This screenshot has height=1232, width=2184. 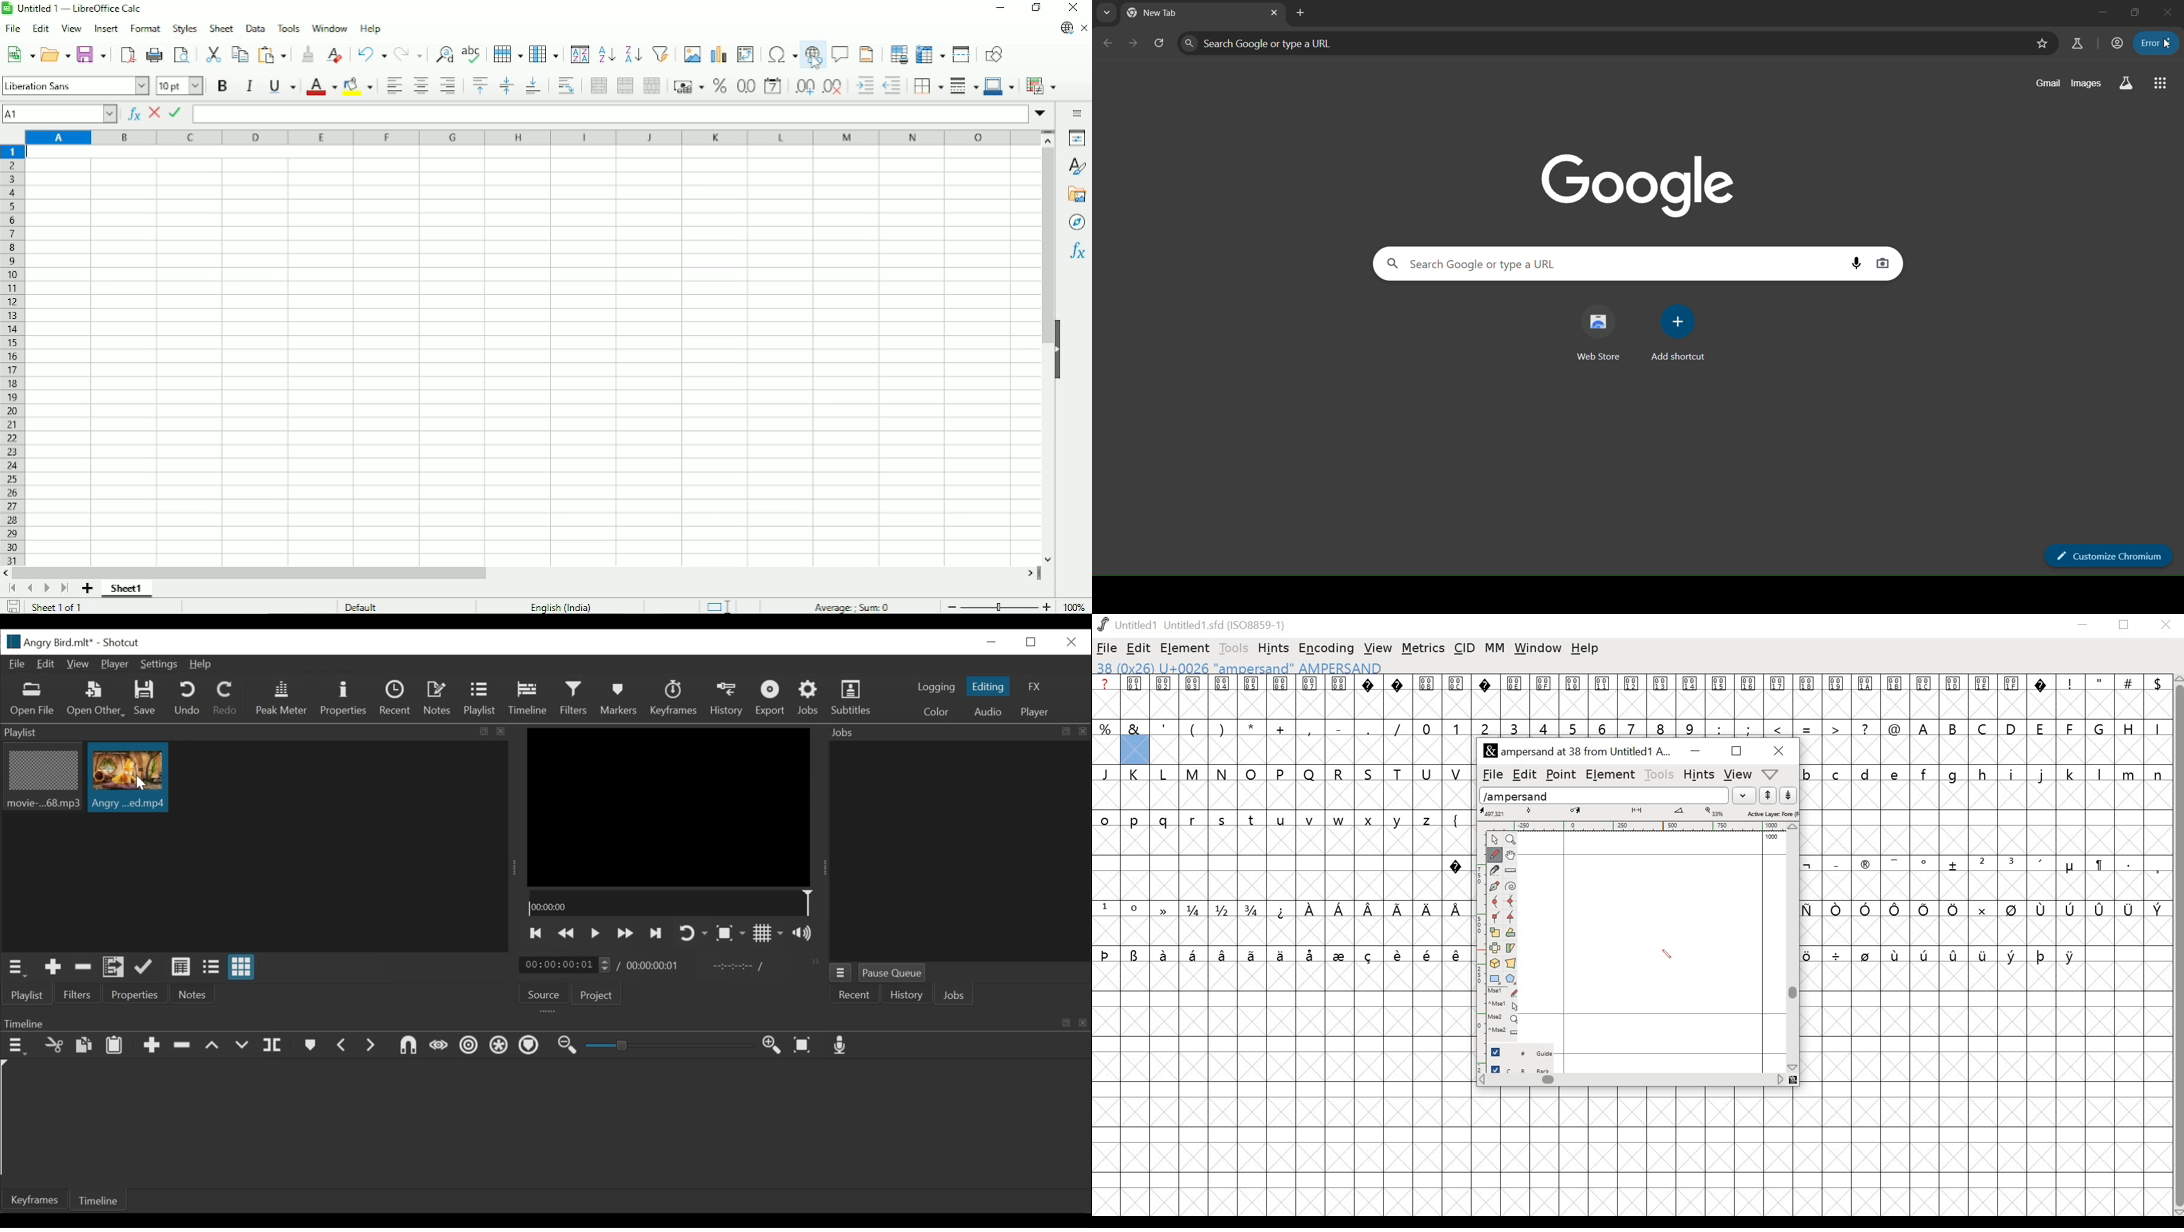 What do you see at coordinates (670, 806) in the screenshot?
I see `Media Viewer` at bounding box center [670, 806].